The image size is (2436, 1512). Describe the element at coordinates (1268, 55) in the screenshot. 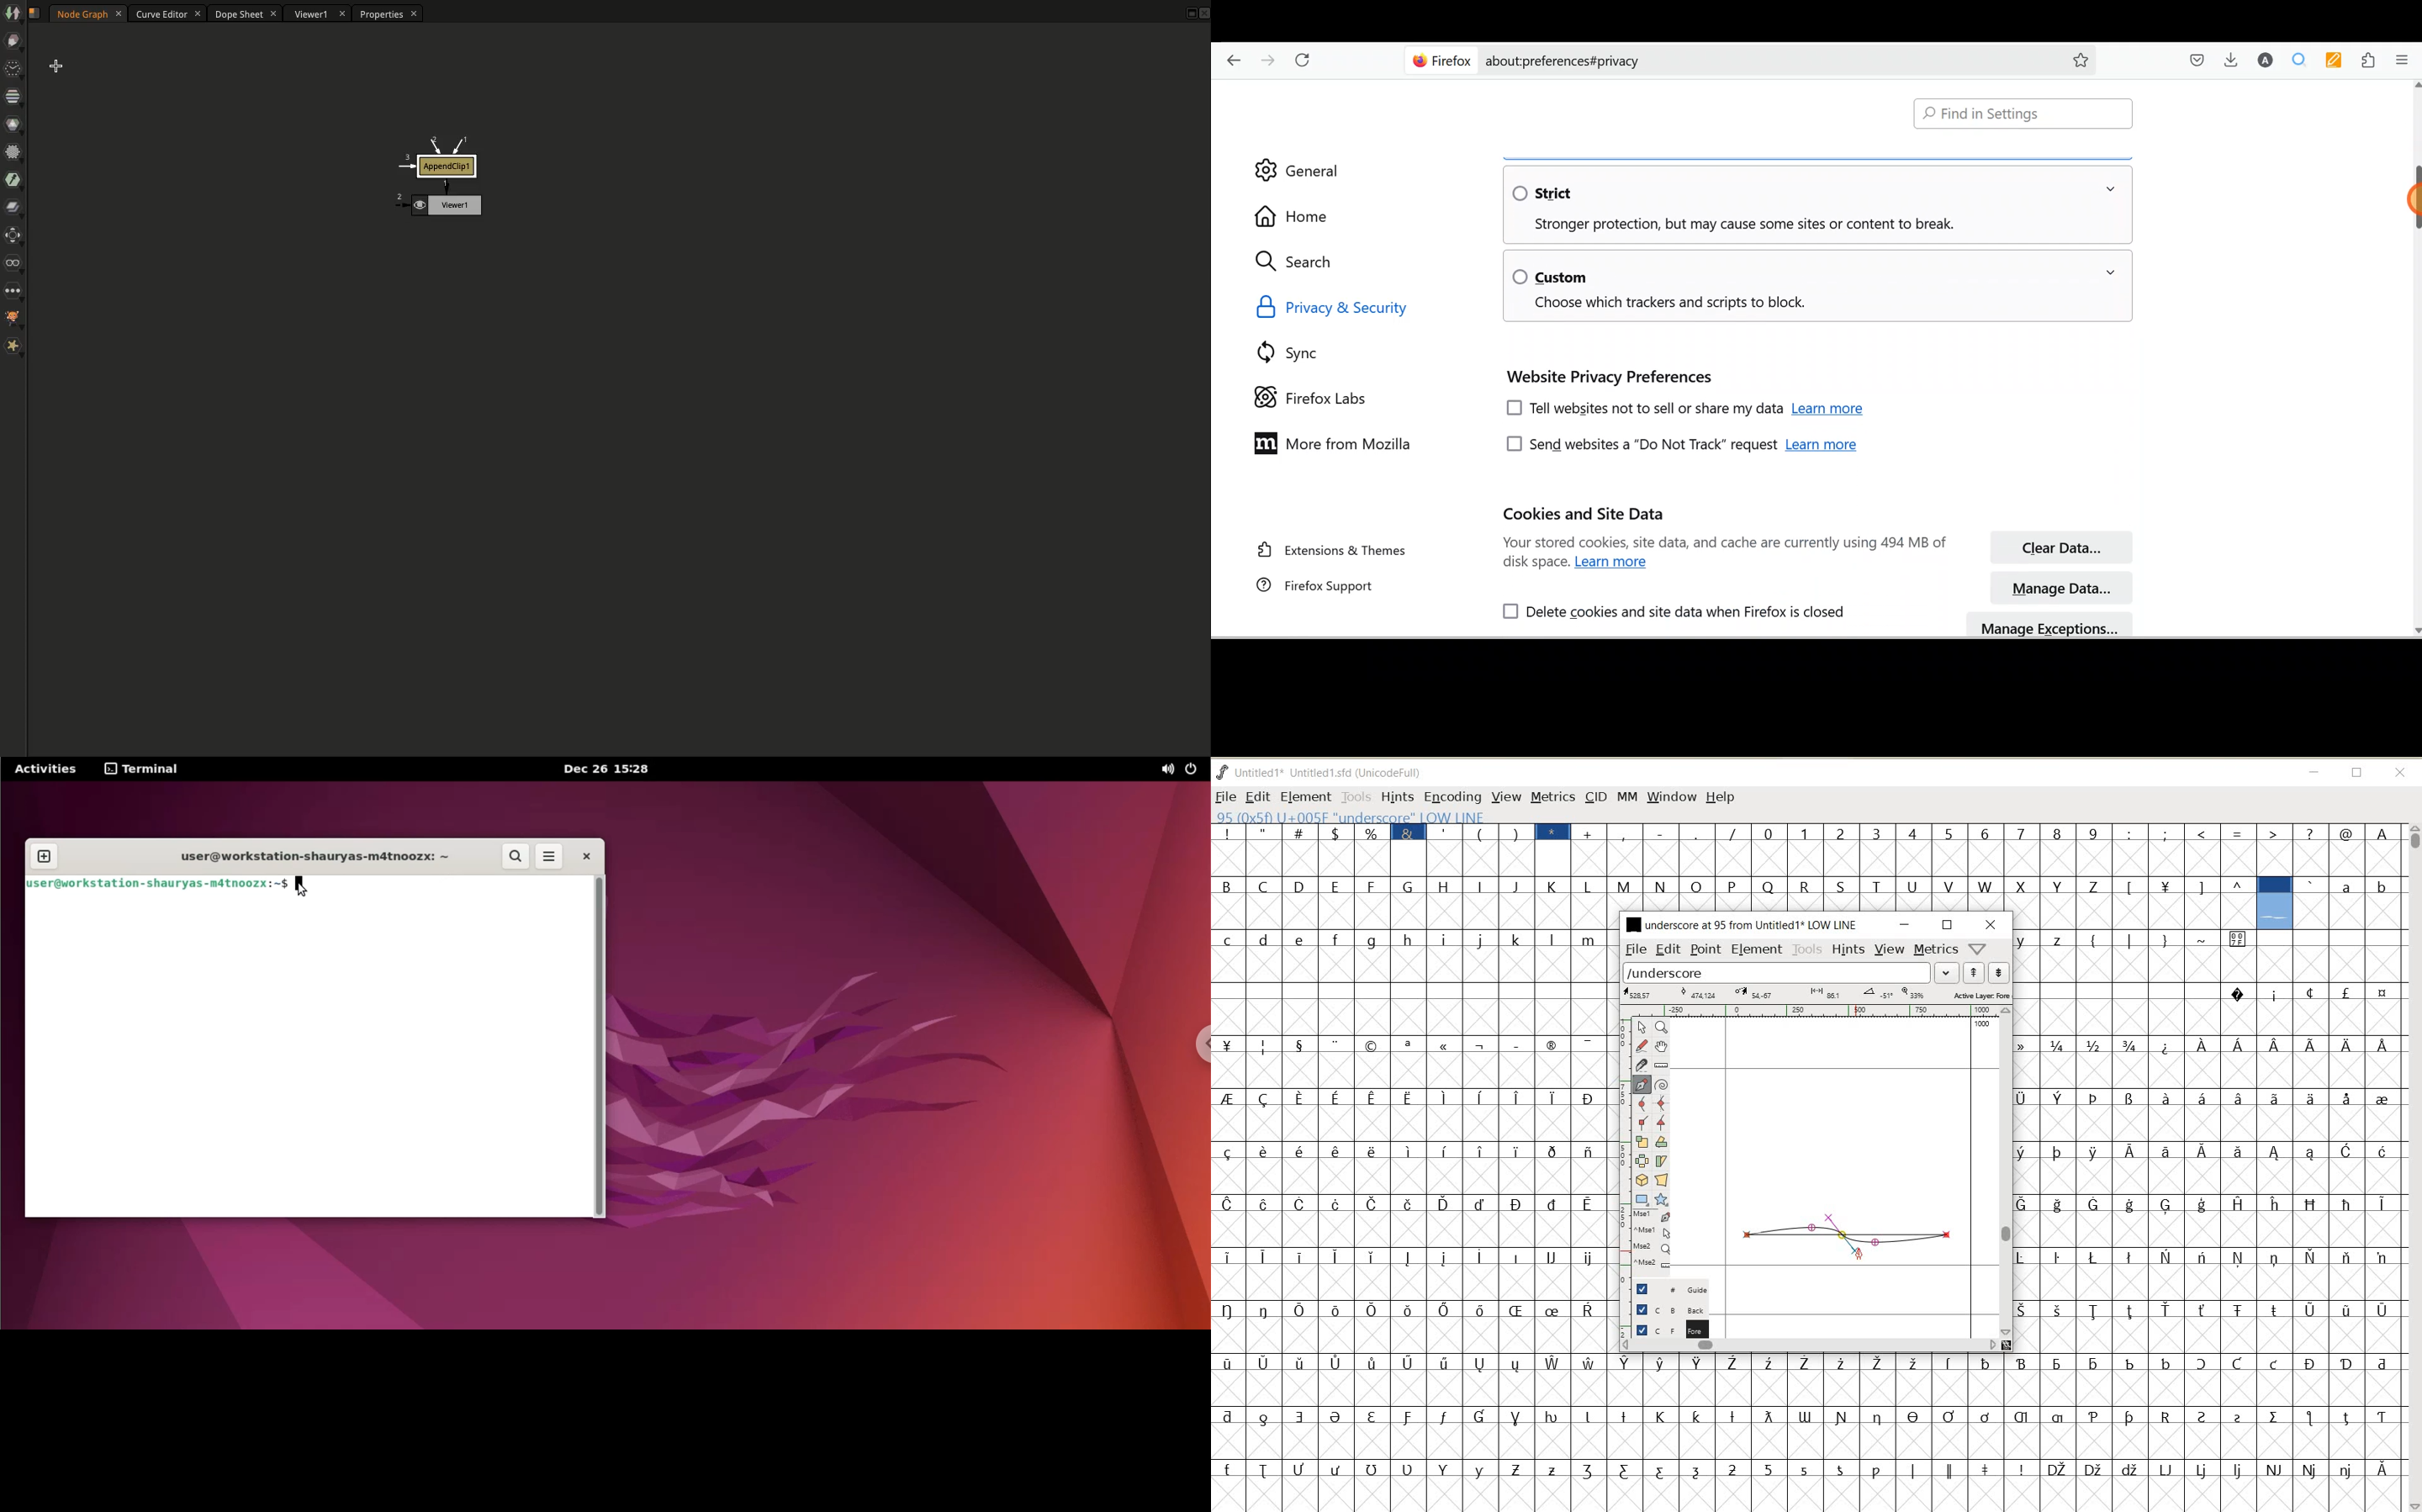

I see `Go forward one page` at that location.